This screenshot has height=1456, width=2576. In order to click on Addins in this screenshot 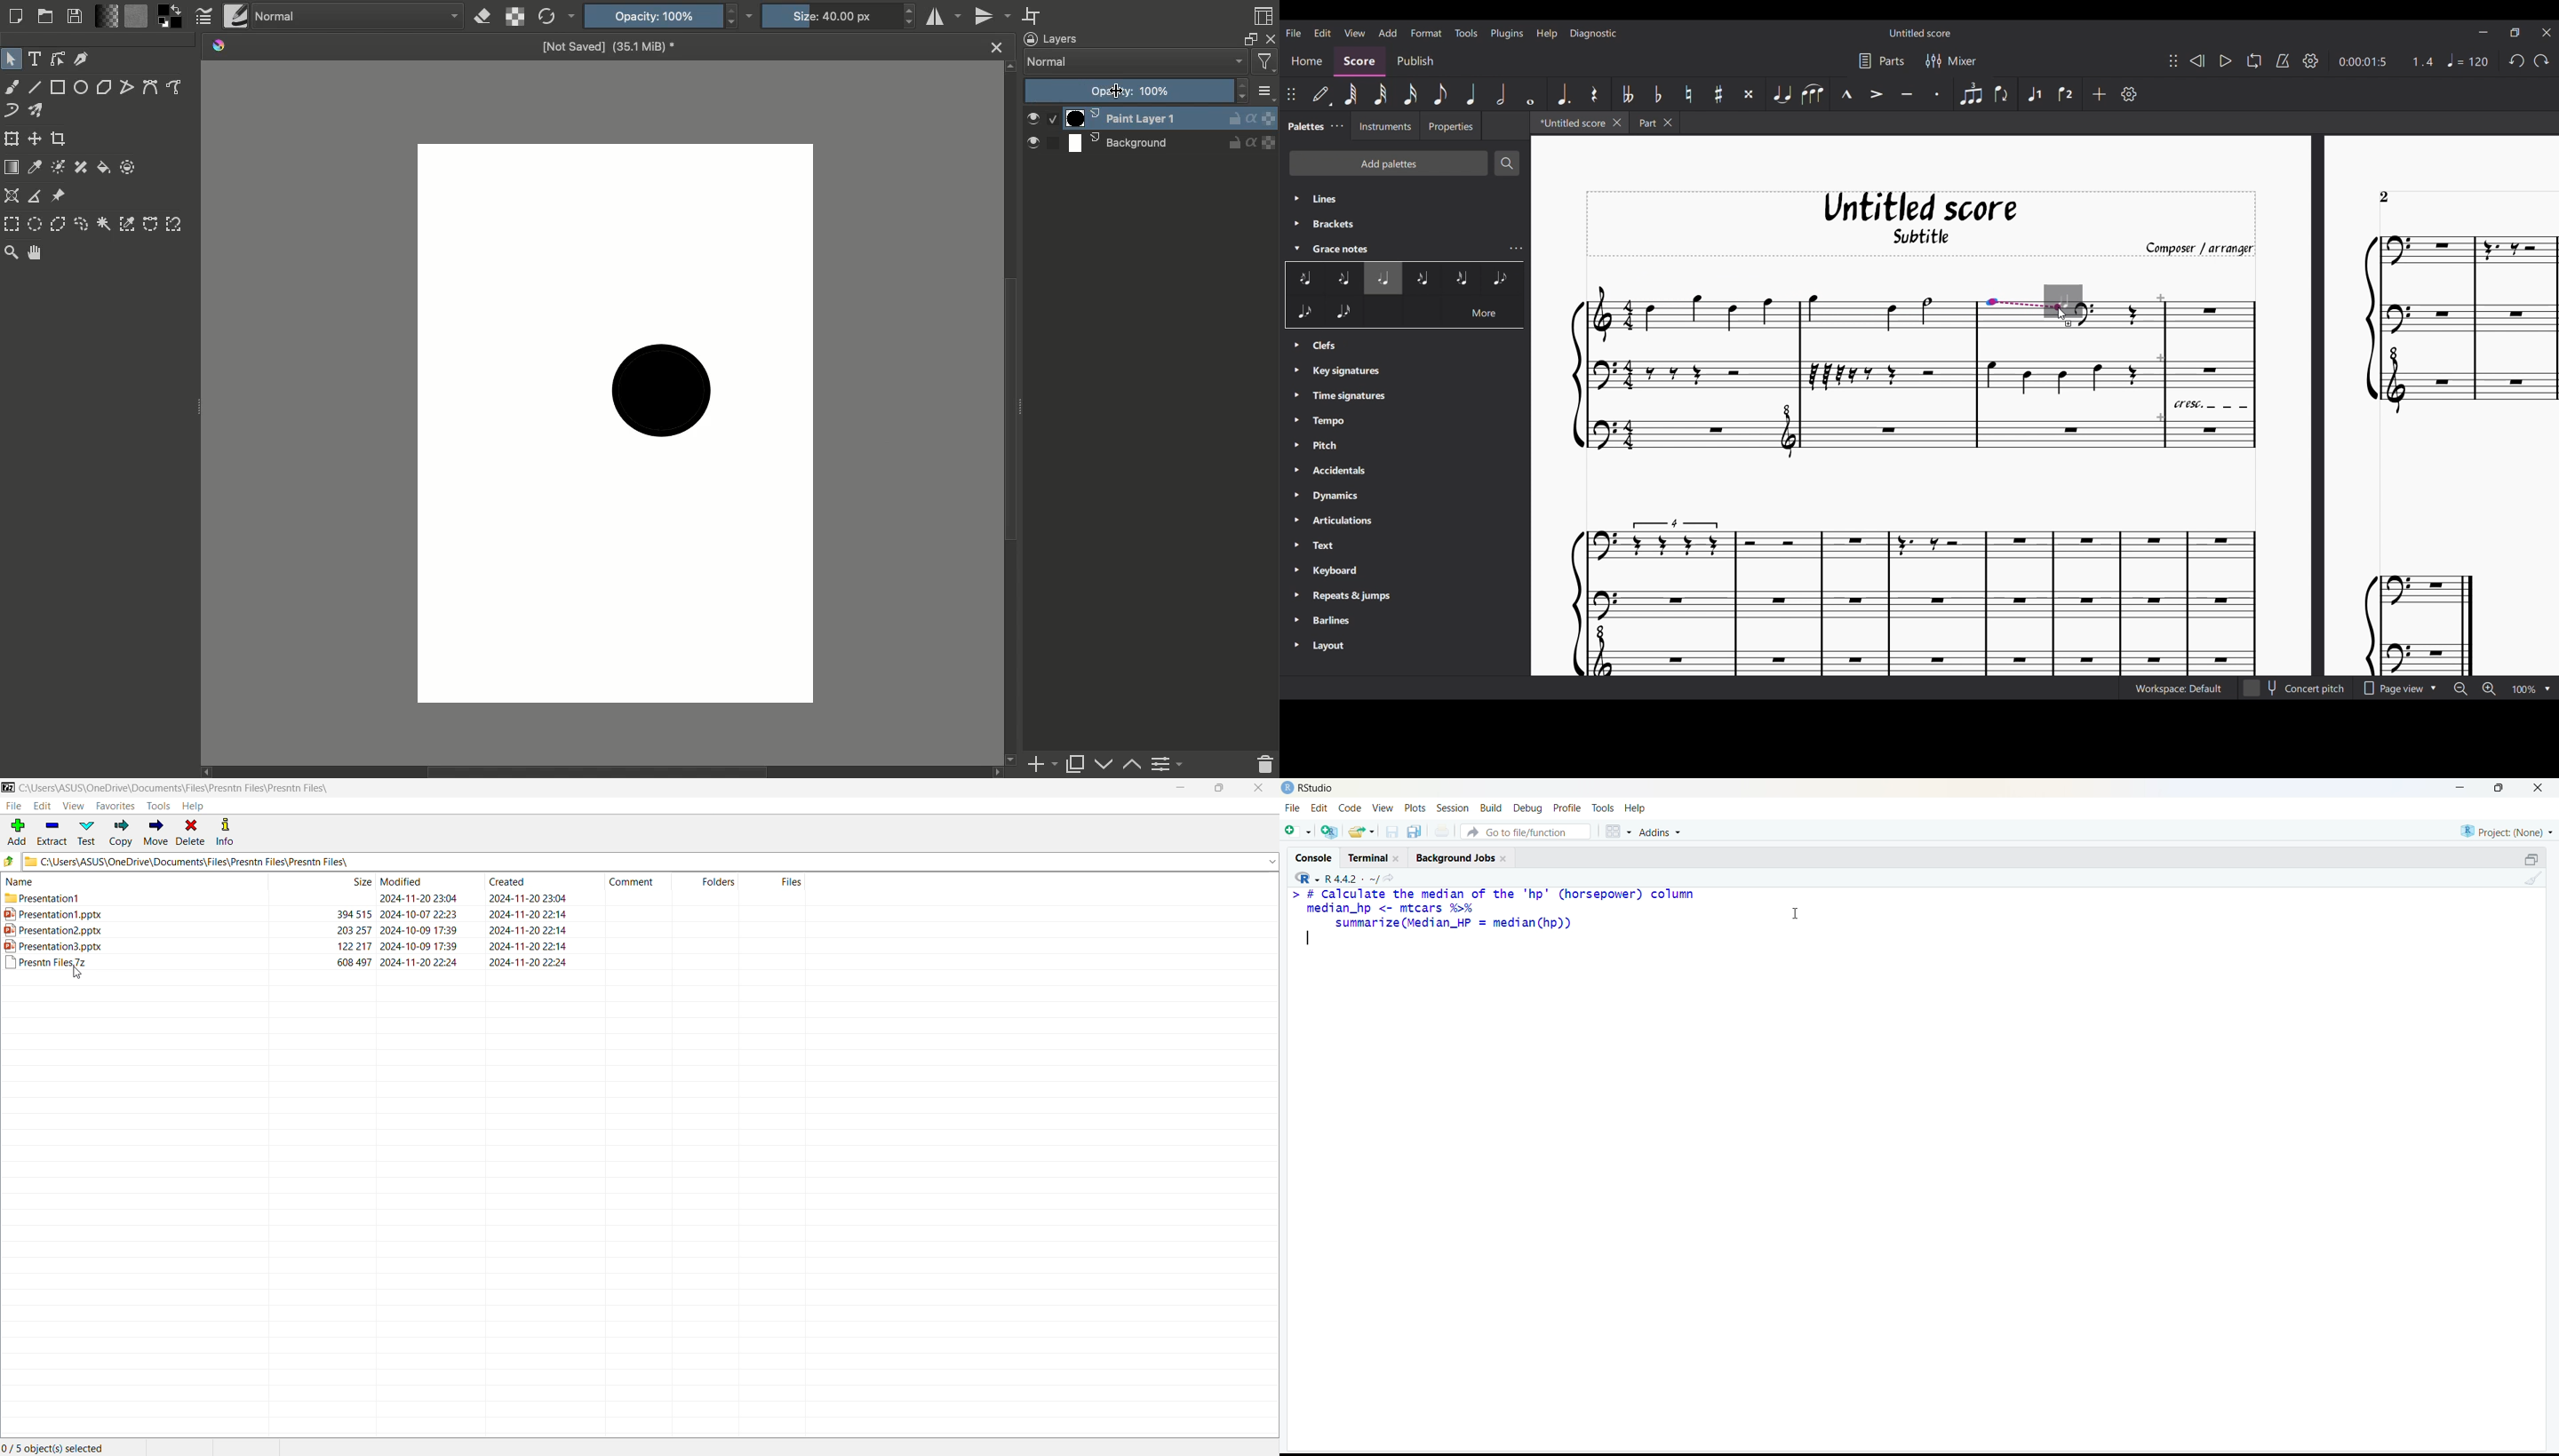, I will do `click(1661, 831)`.